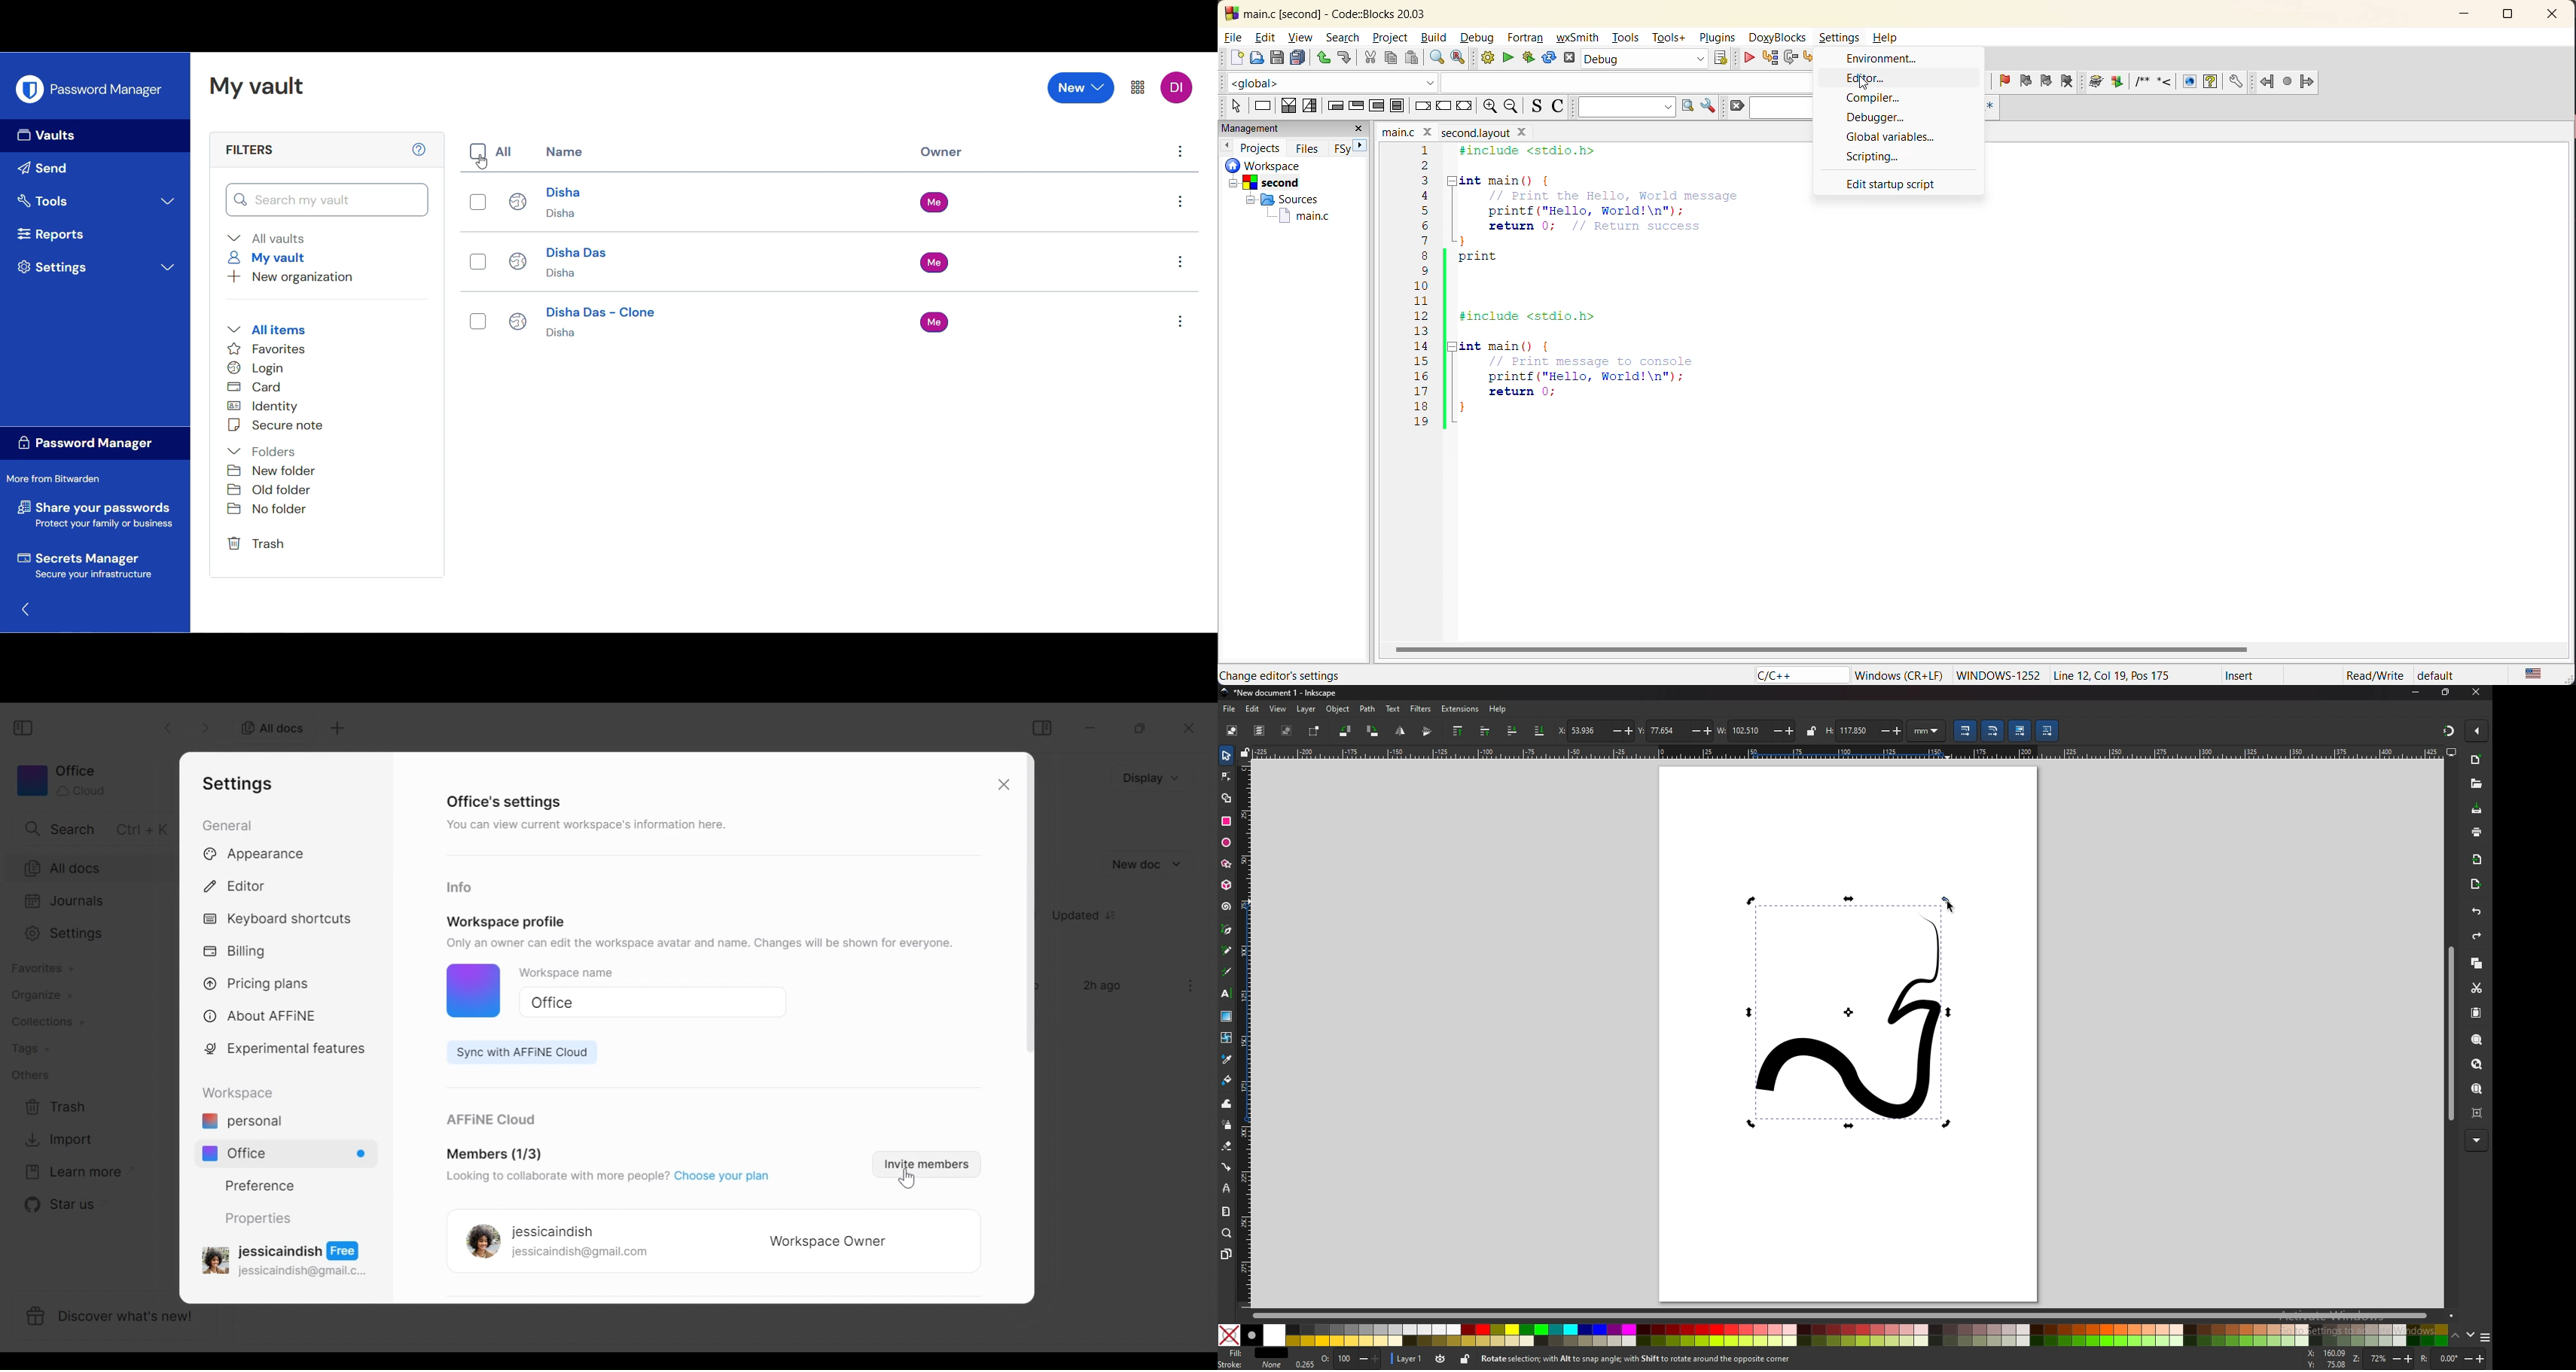 Image resolution: width=2576 pixels, height=1372 pixels. Describe the element at coordinates (1485, 731) in the screenshot. I see `raise selection one step` at that location.